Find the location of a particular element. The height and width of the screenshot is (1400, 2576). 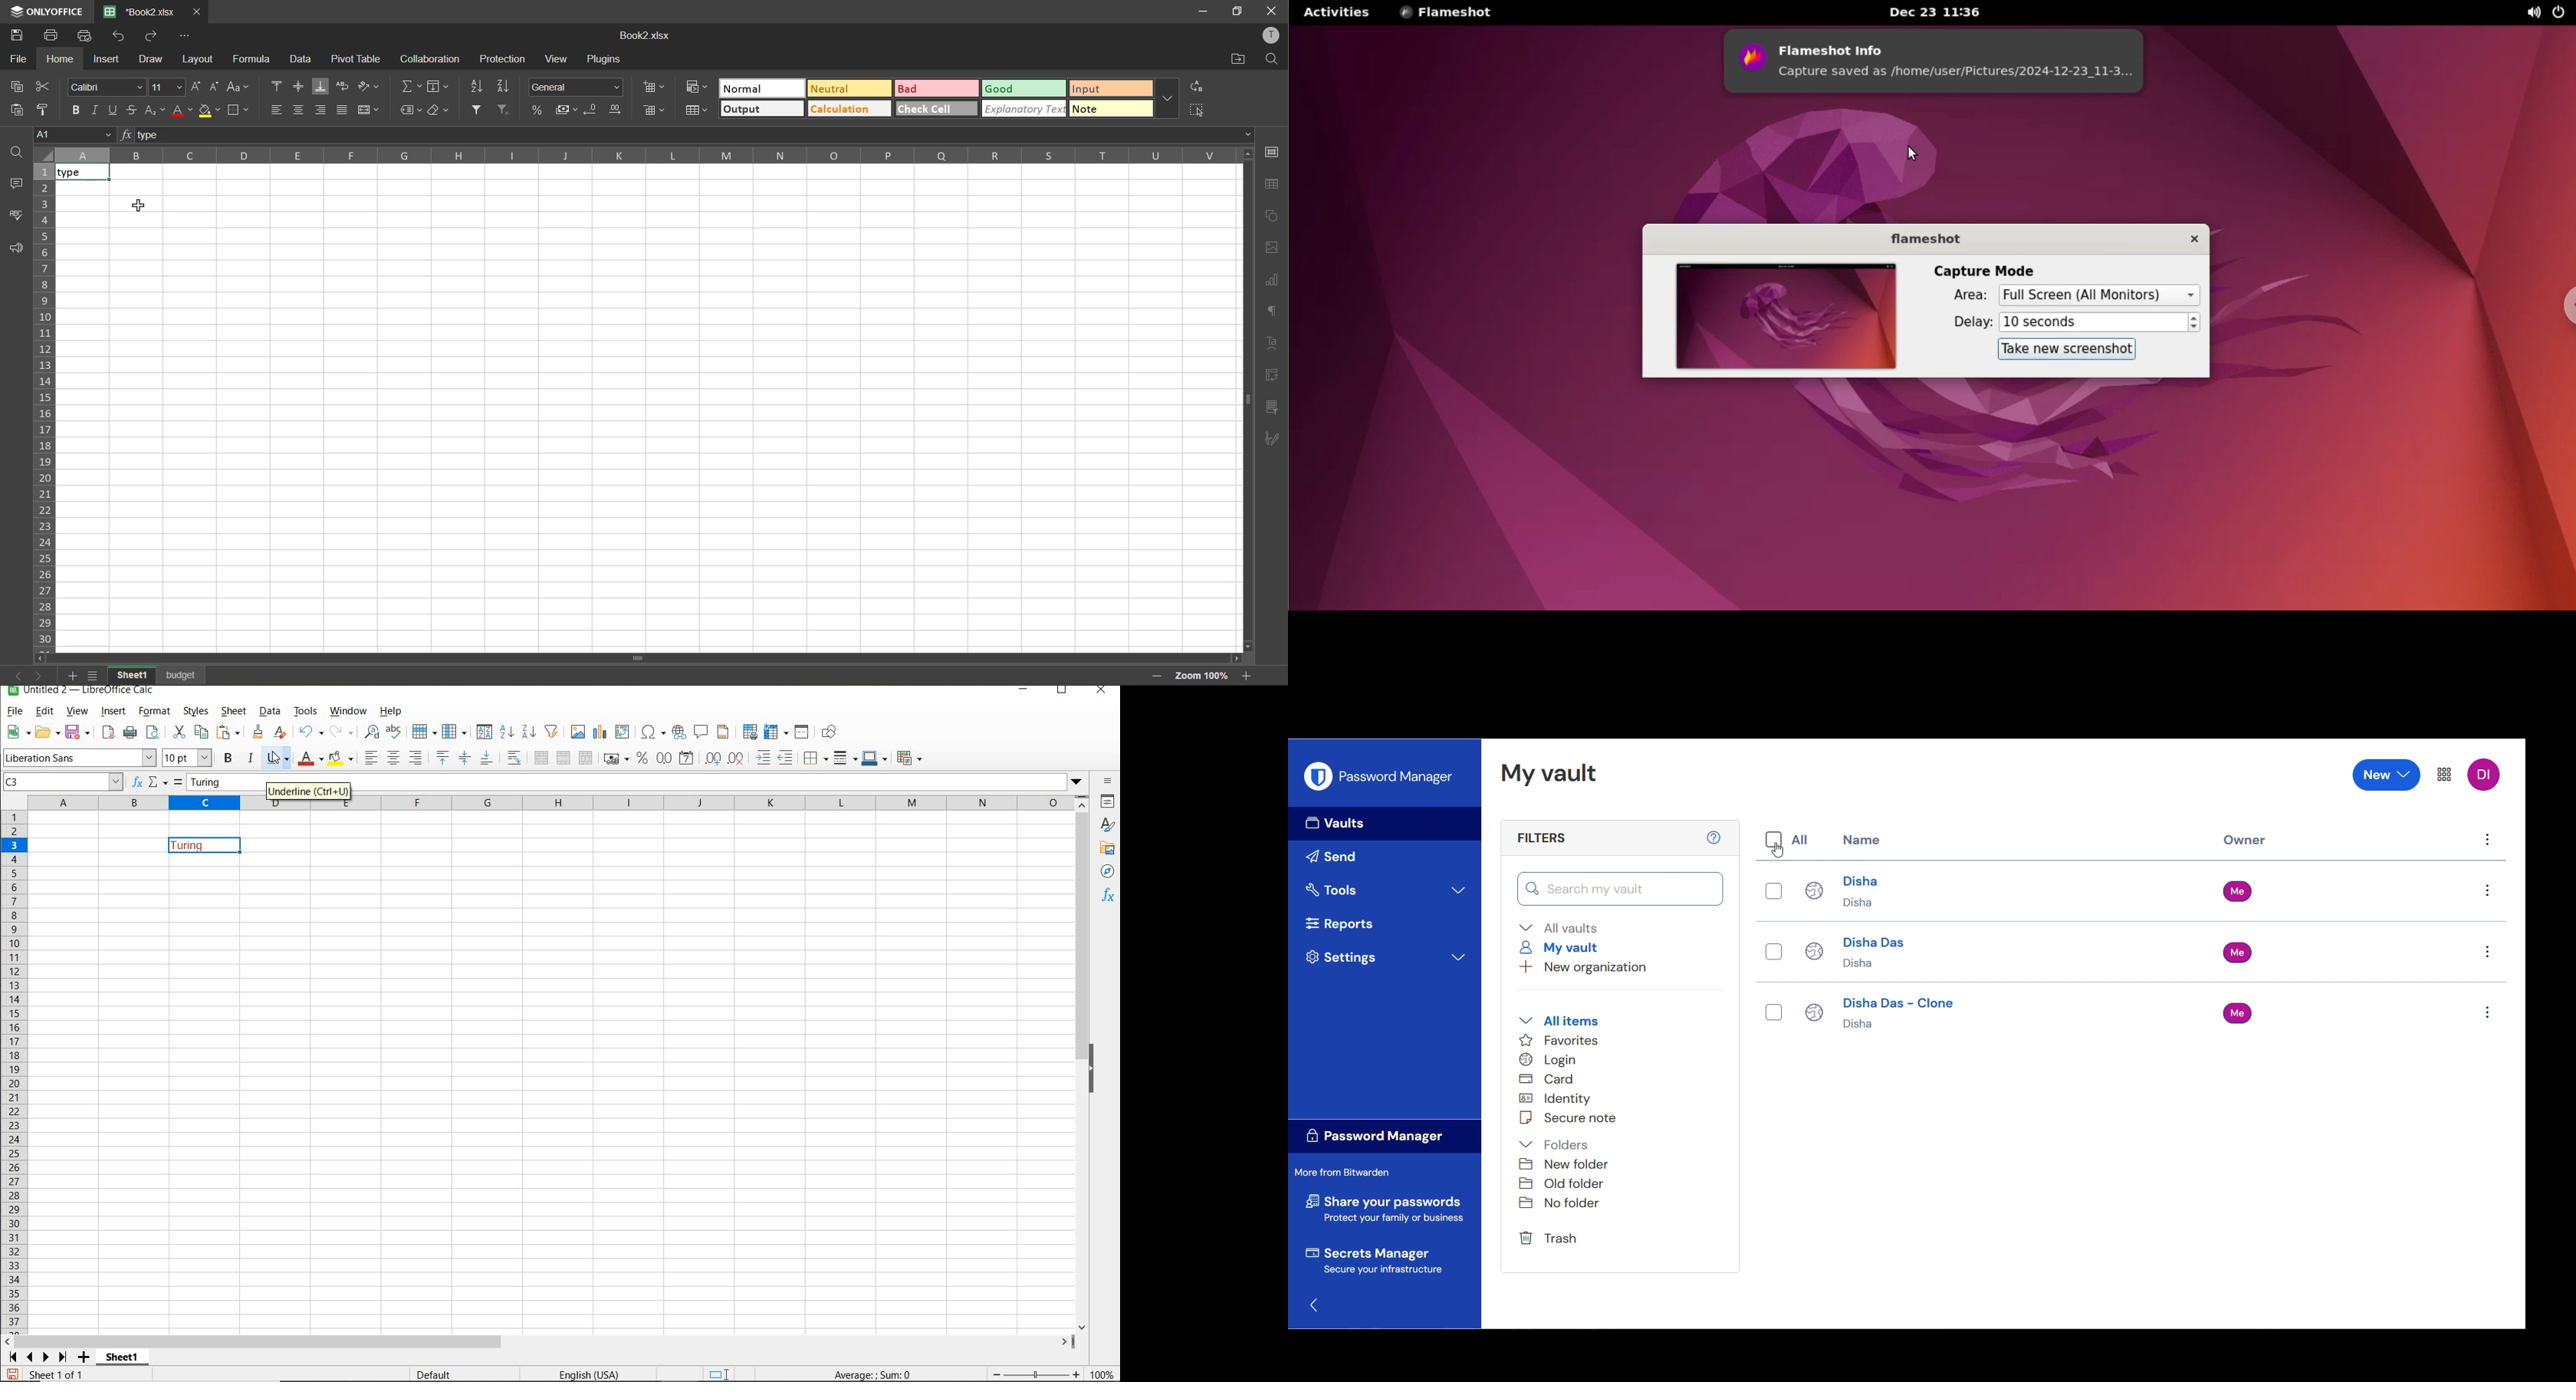

underline is located at coordinates (115, 110).